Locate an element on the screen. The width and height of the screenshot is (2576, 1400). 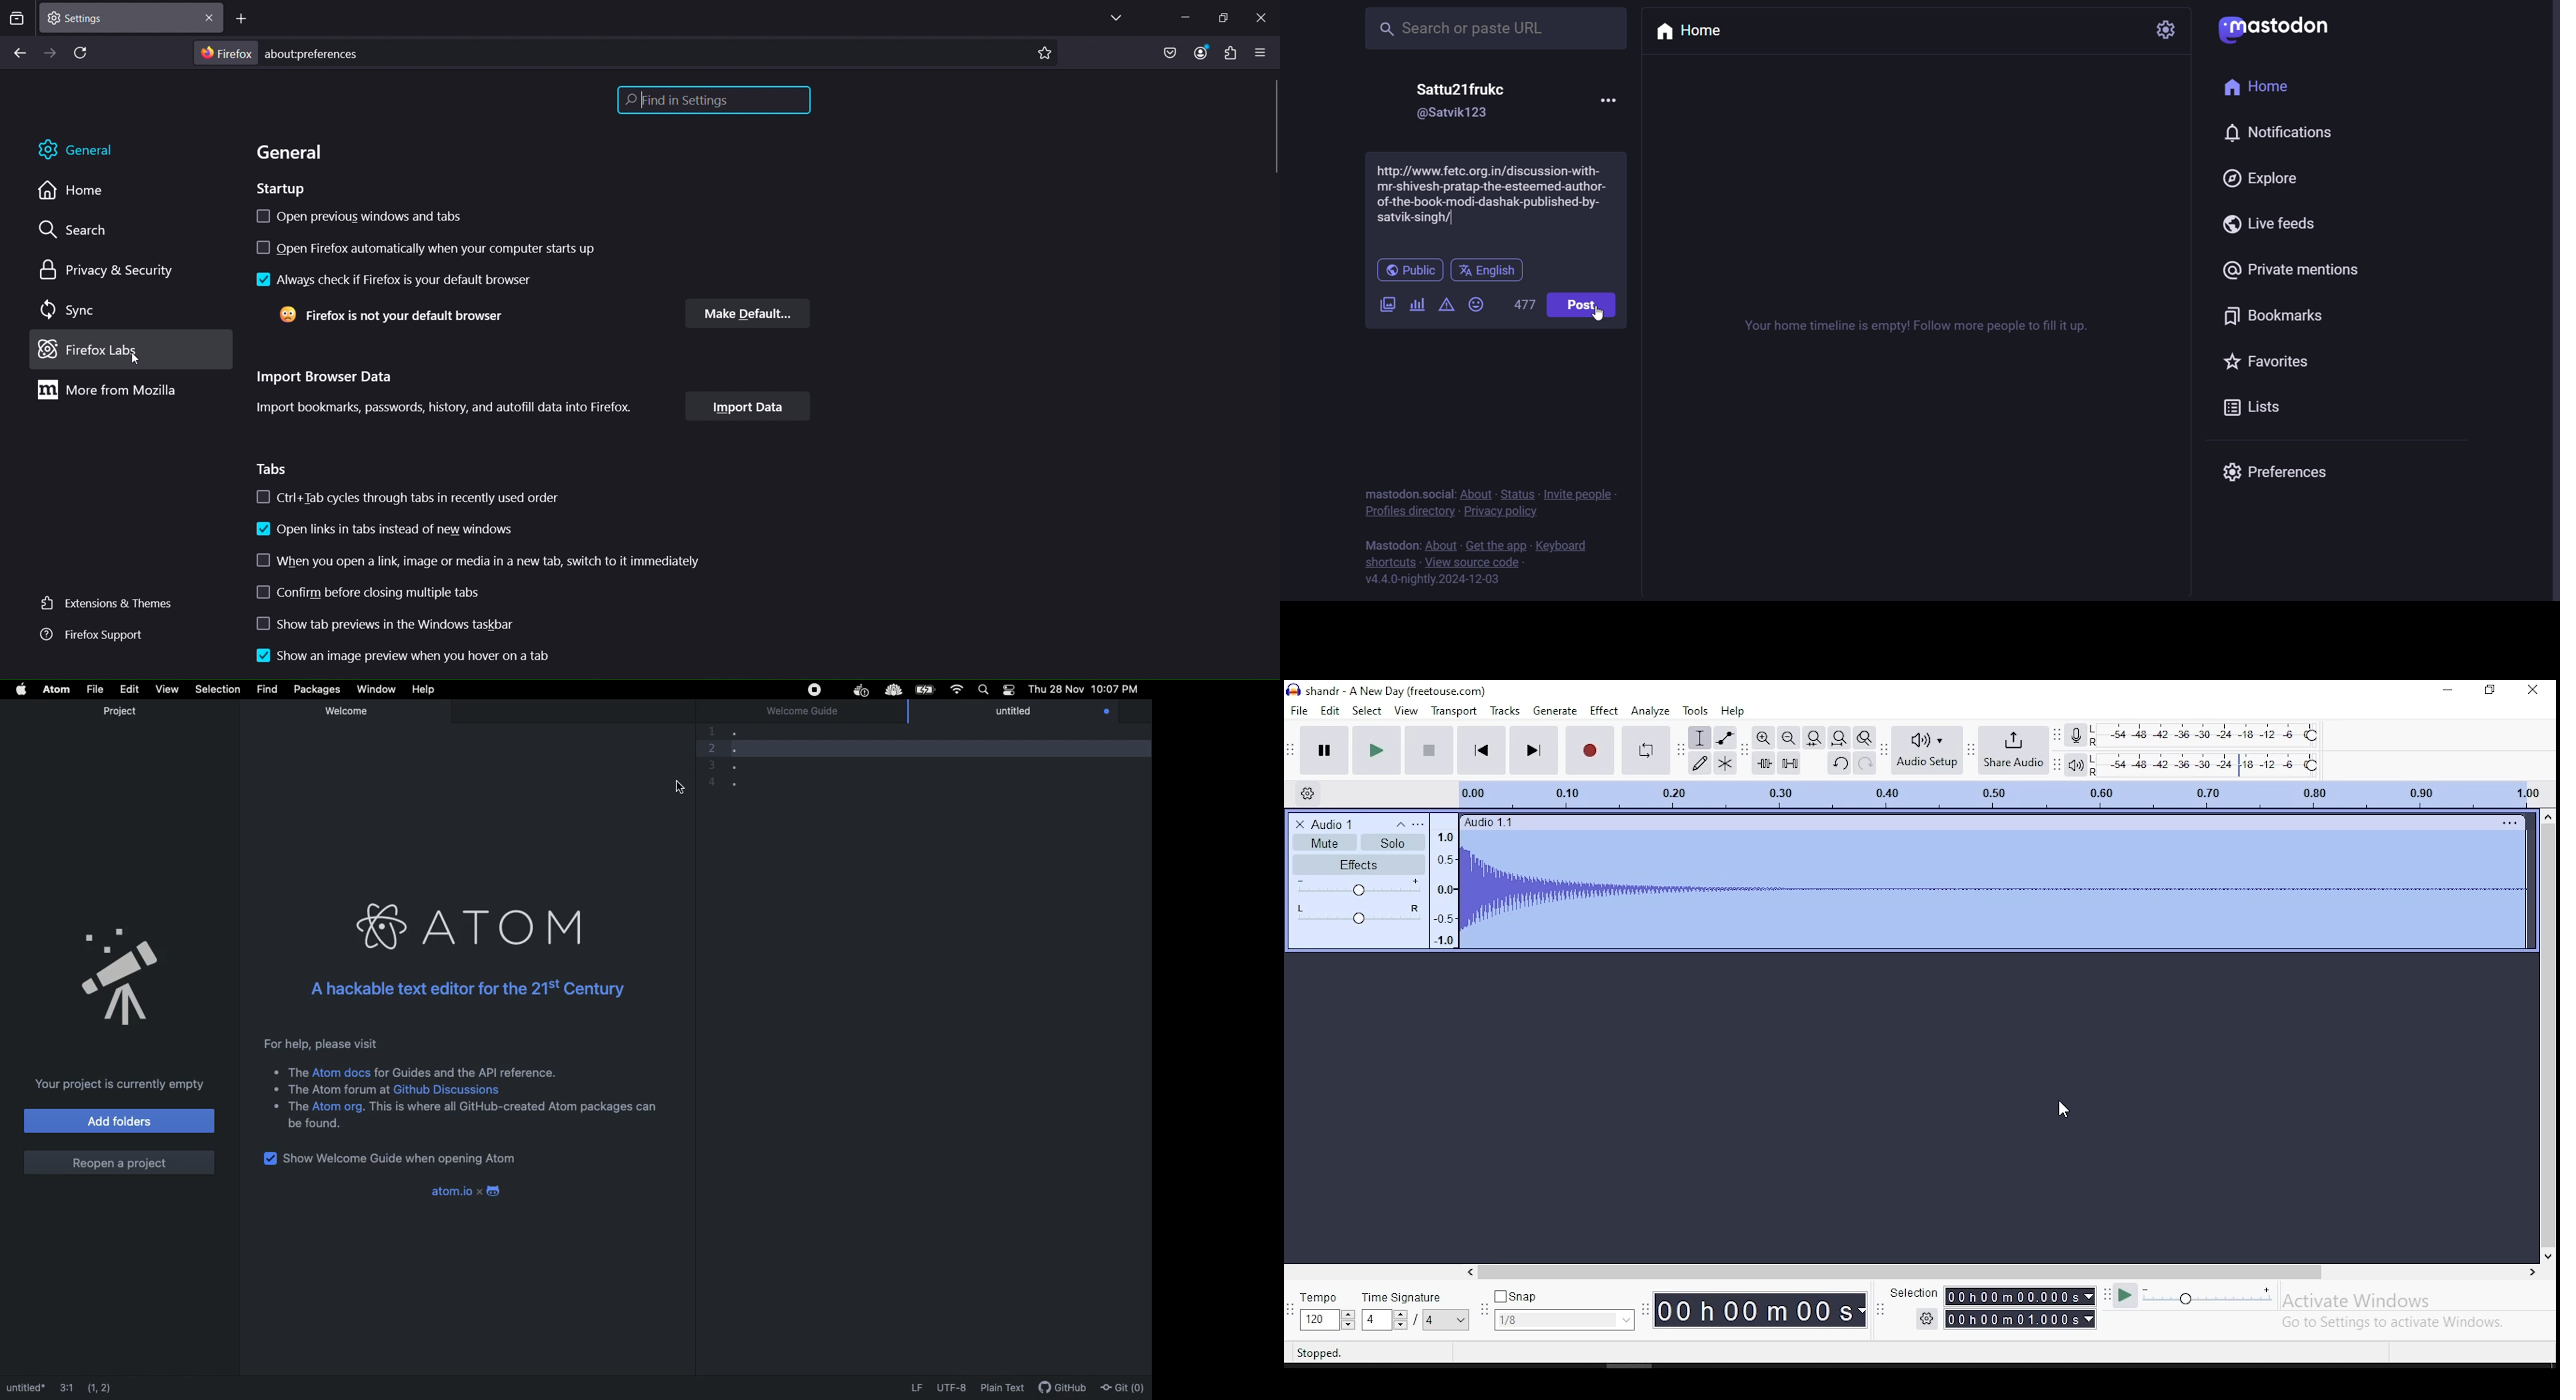
version is located at coordinates (1436, 583).